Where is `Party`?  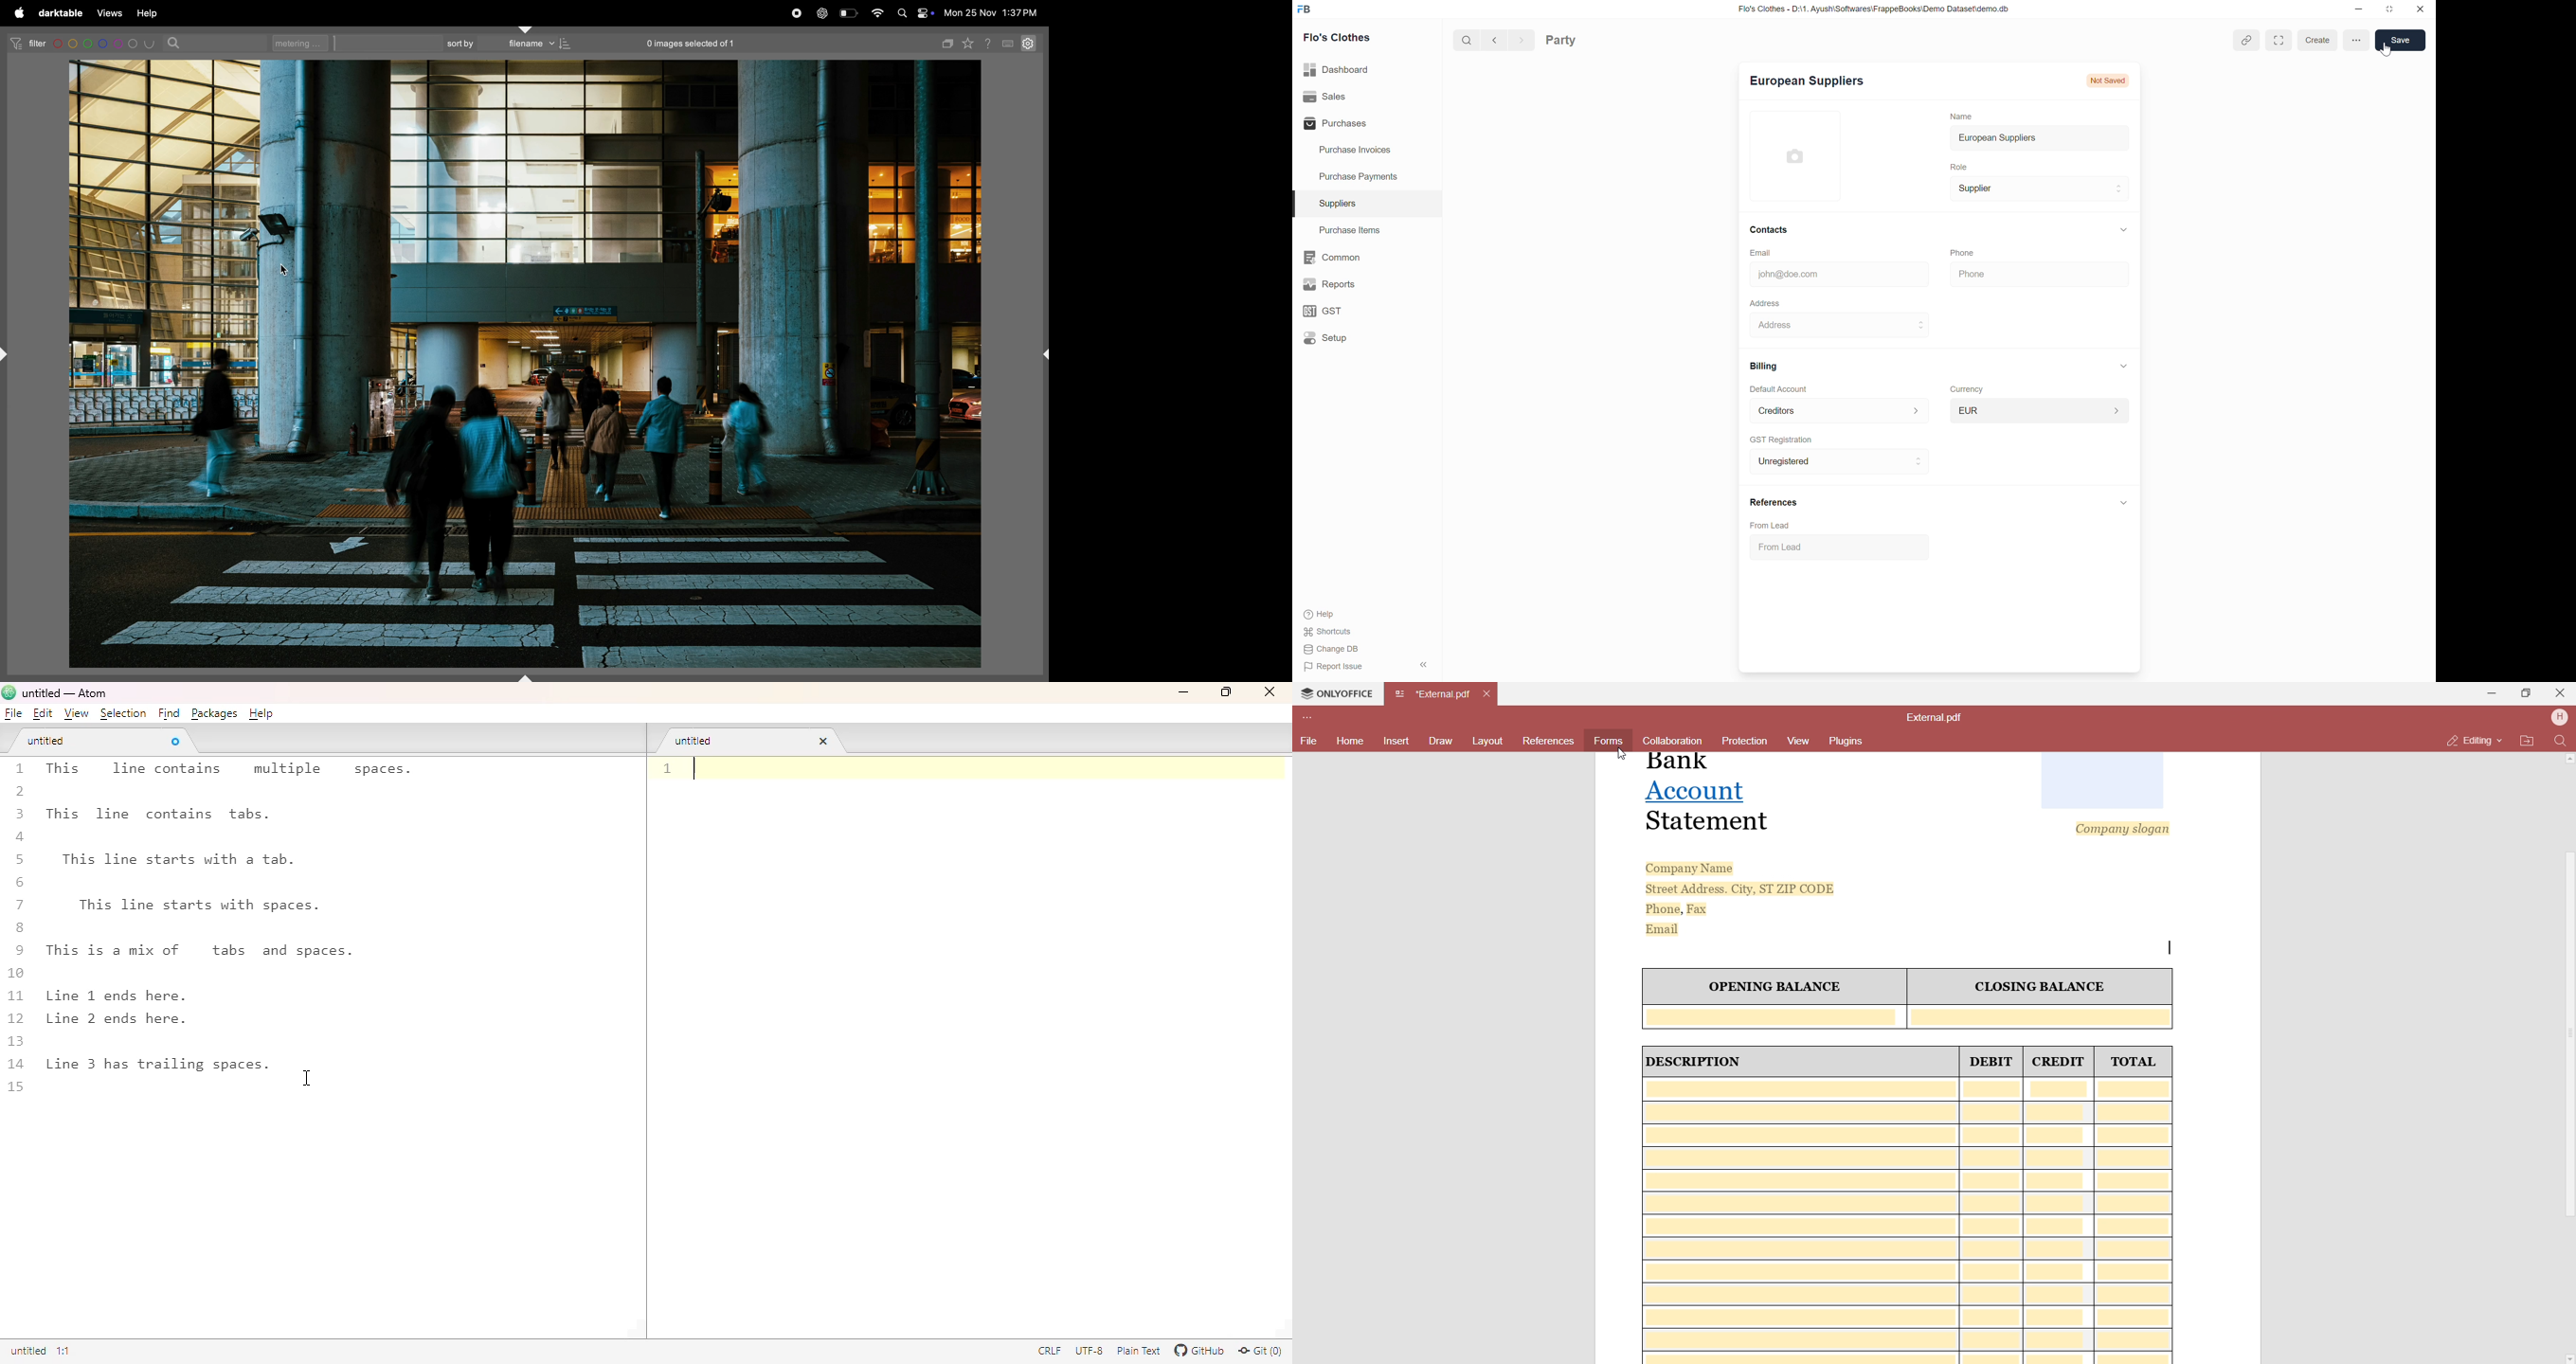 Party is located at coordinates (1576, 39).